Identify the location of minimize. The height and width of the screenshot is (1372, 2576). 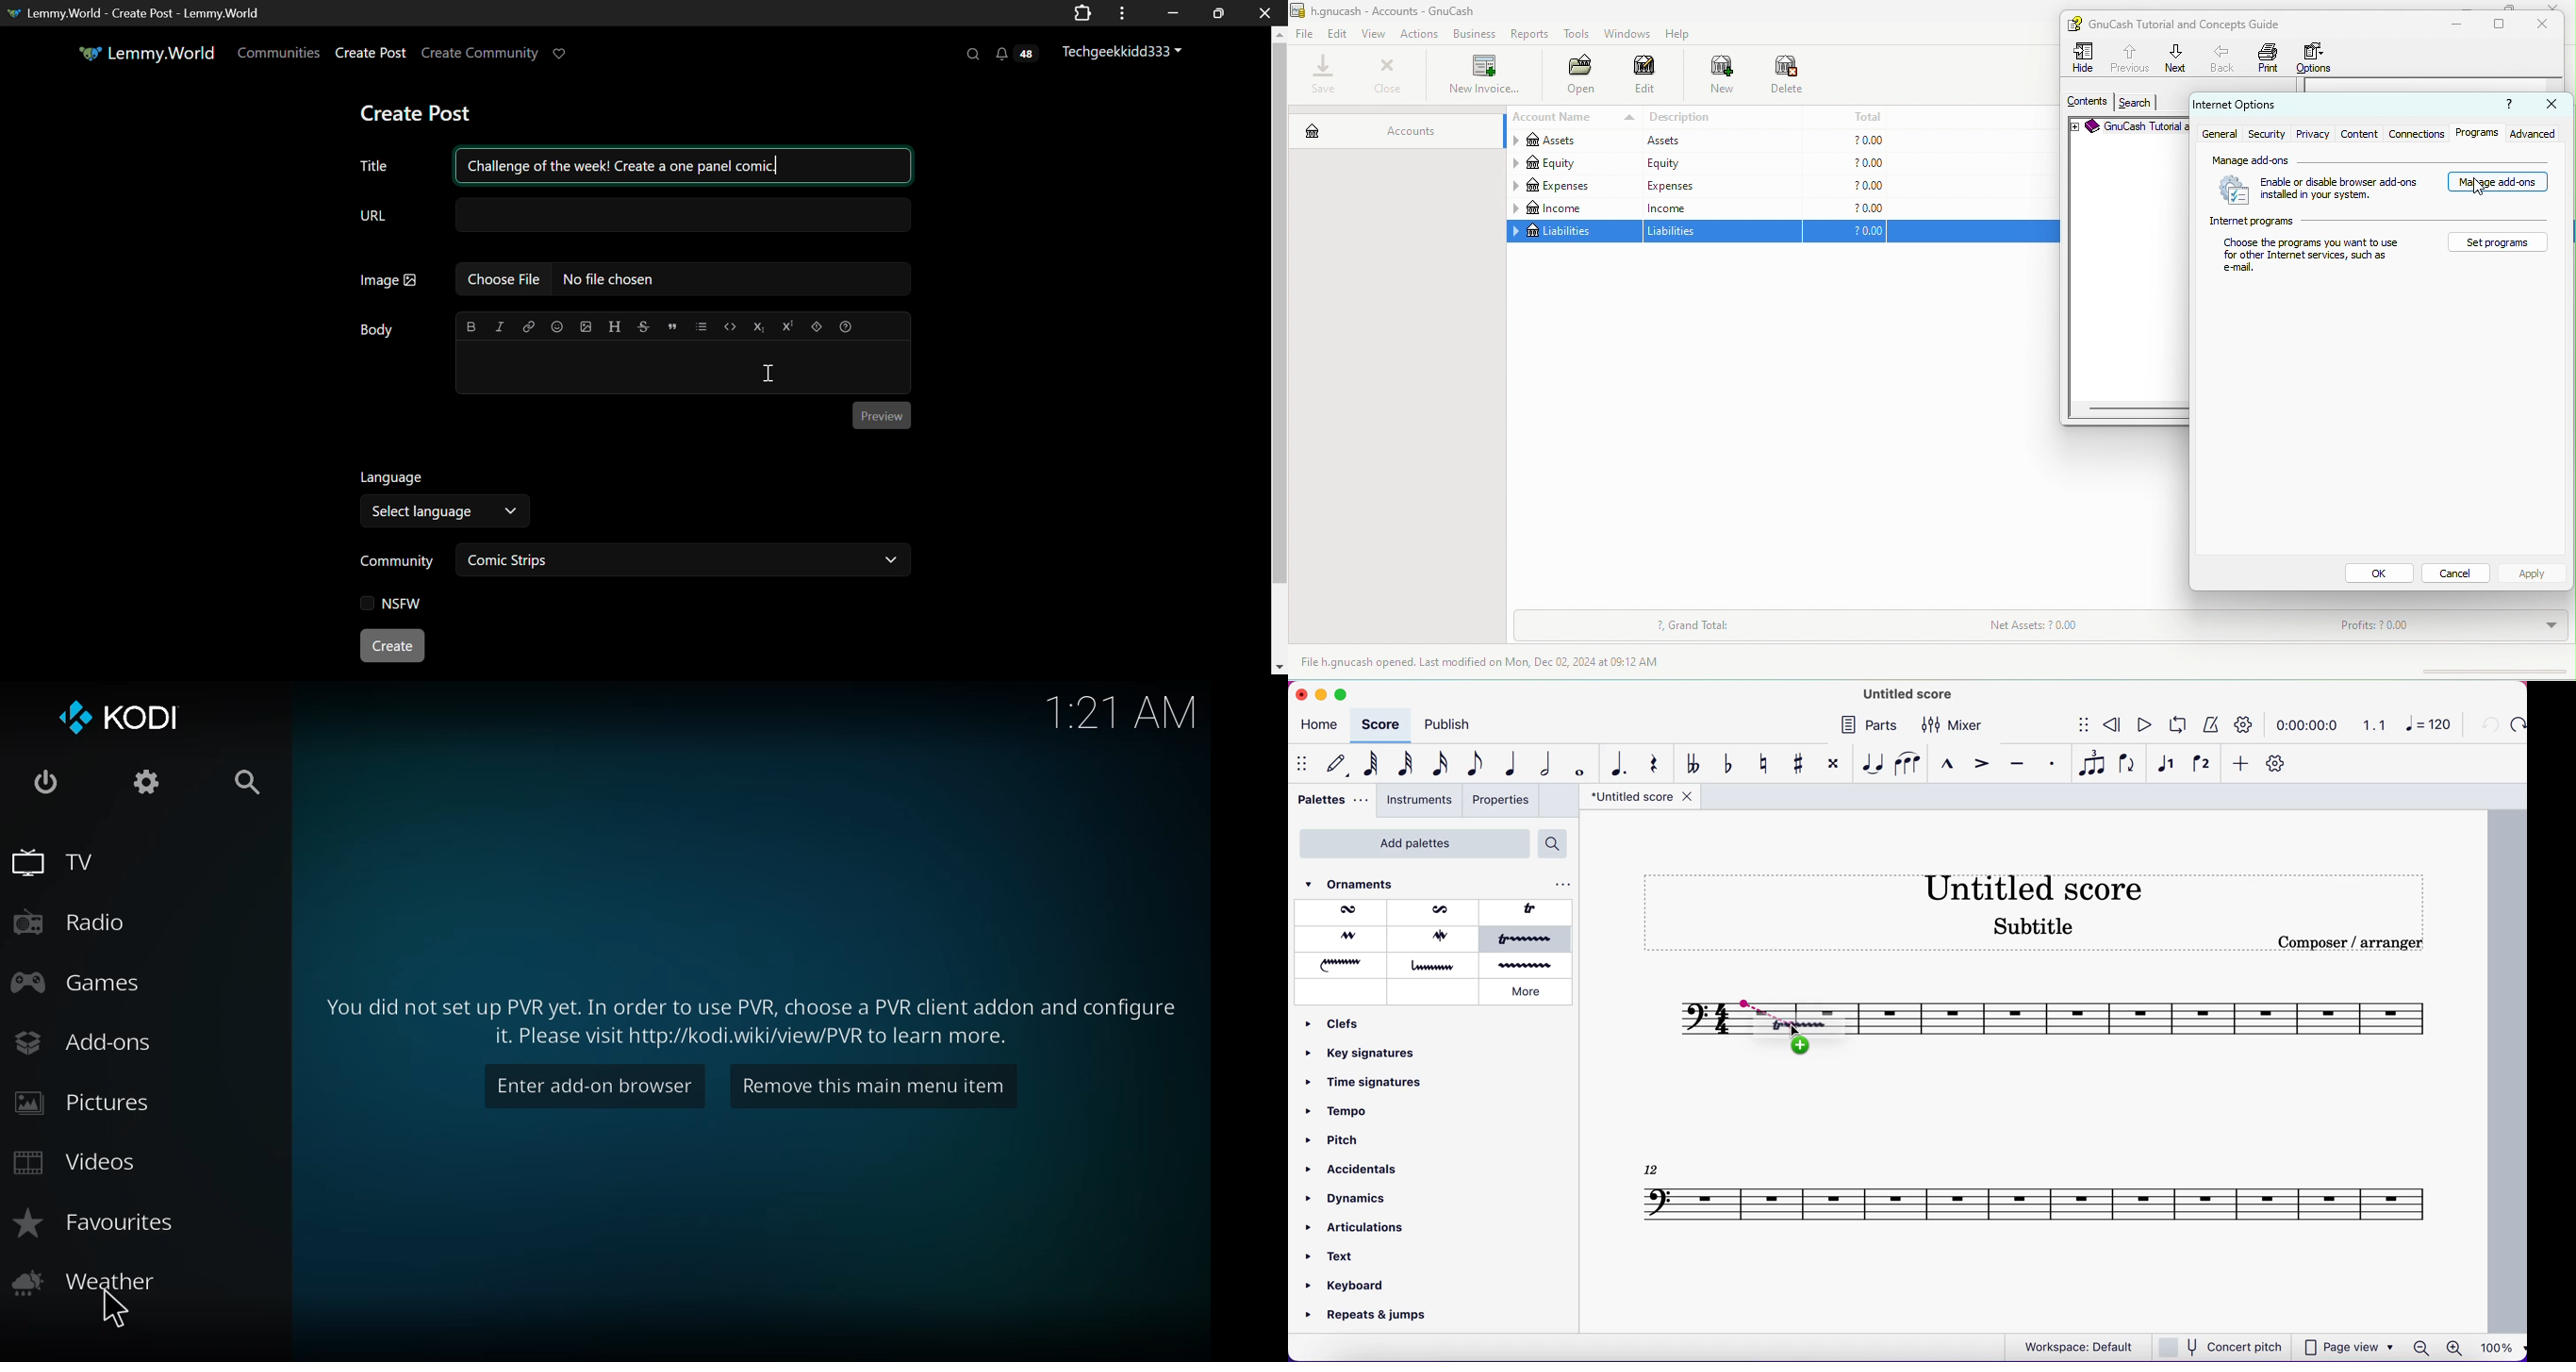
(2471, 5).